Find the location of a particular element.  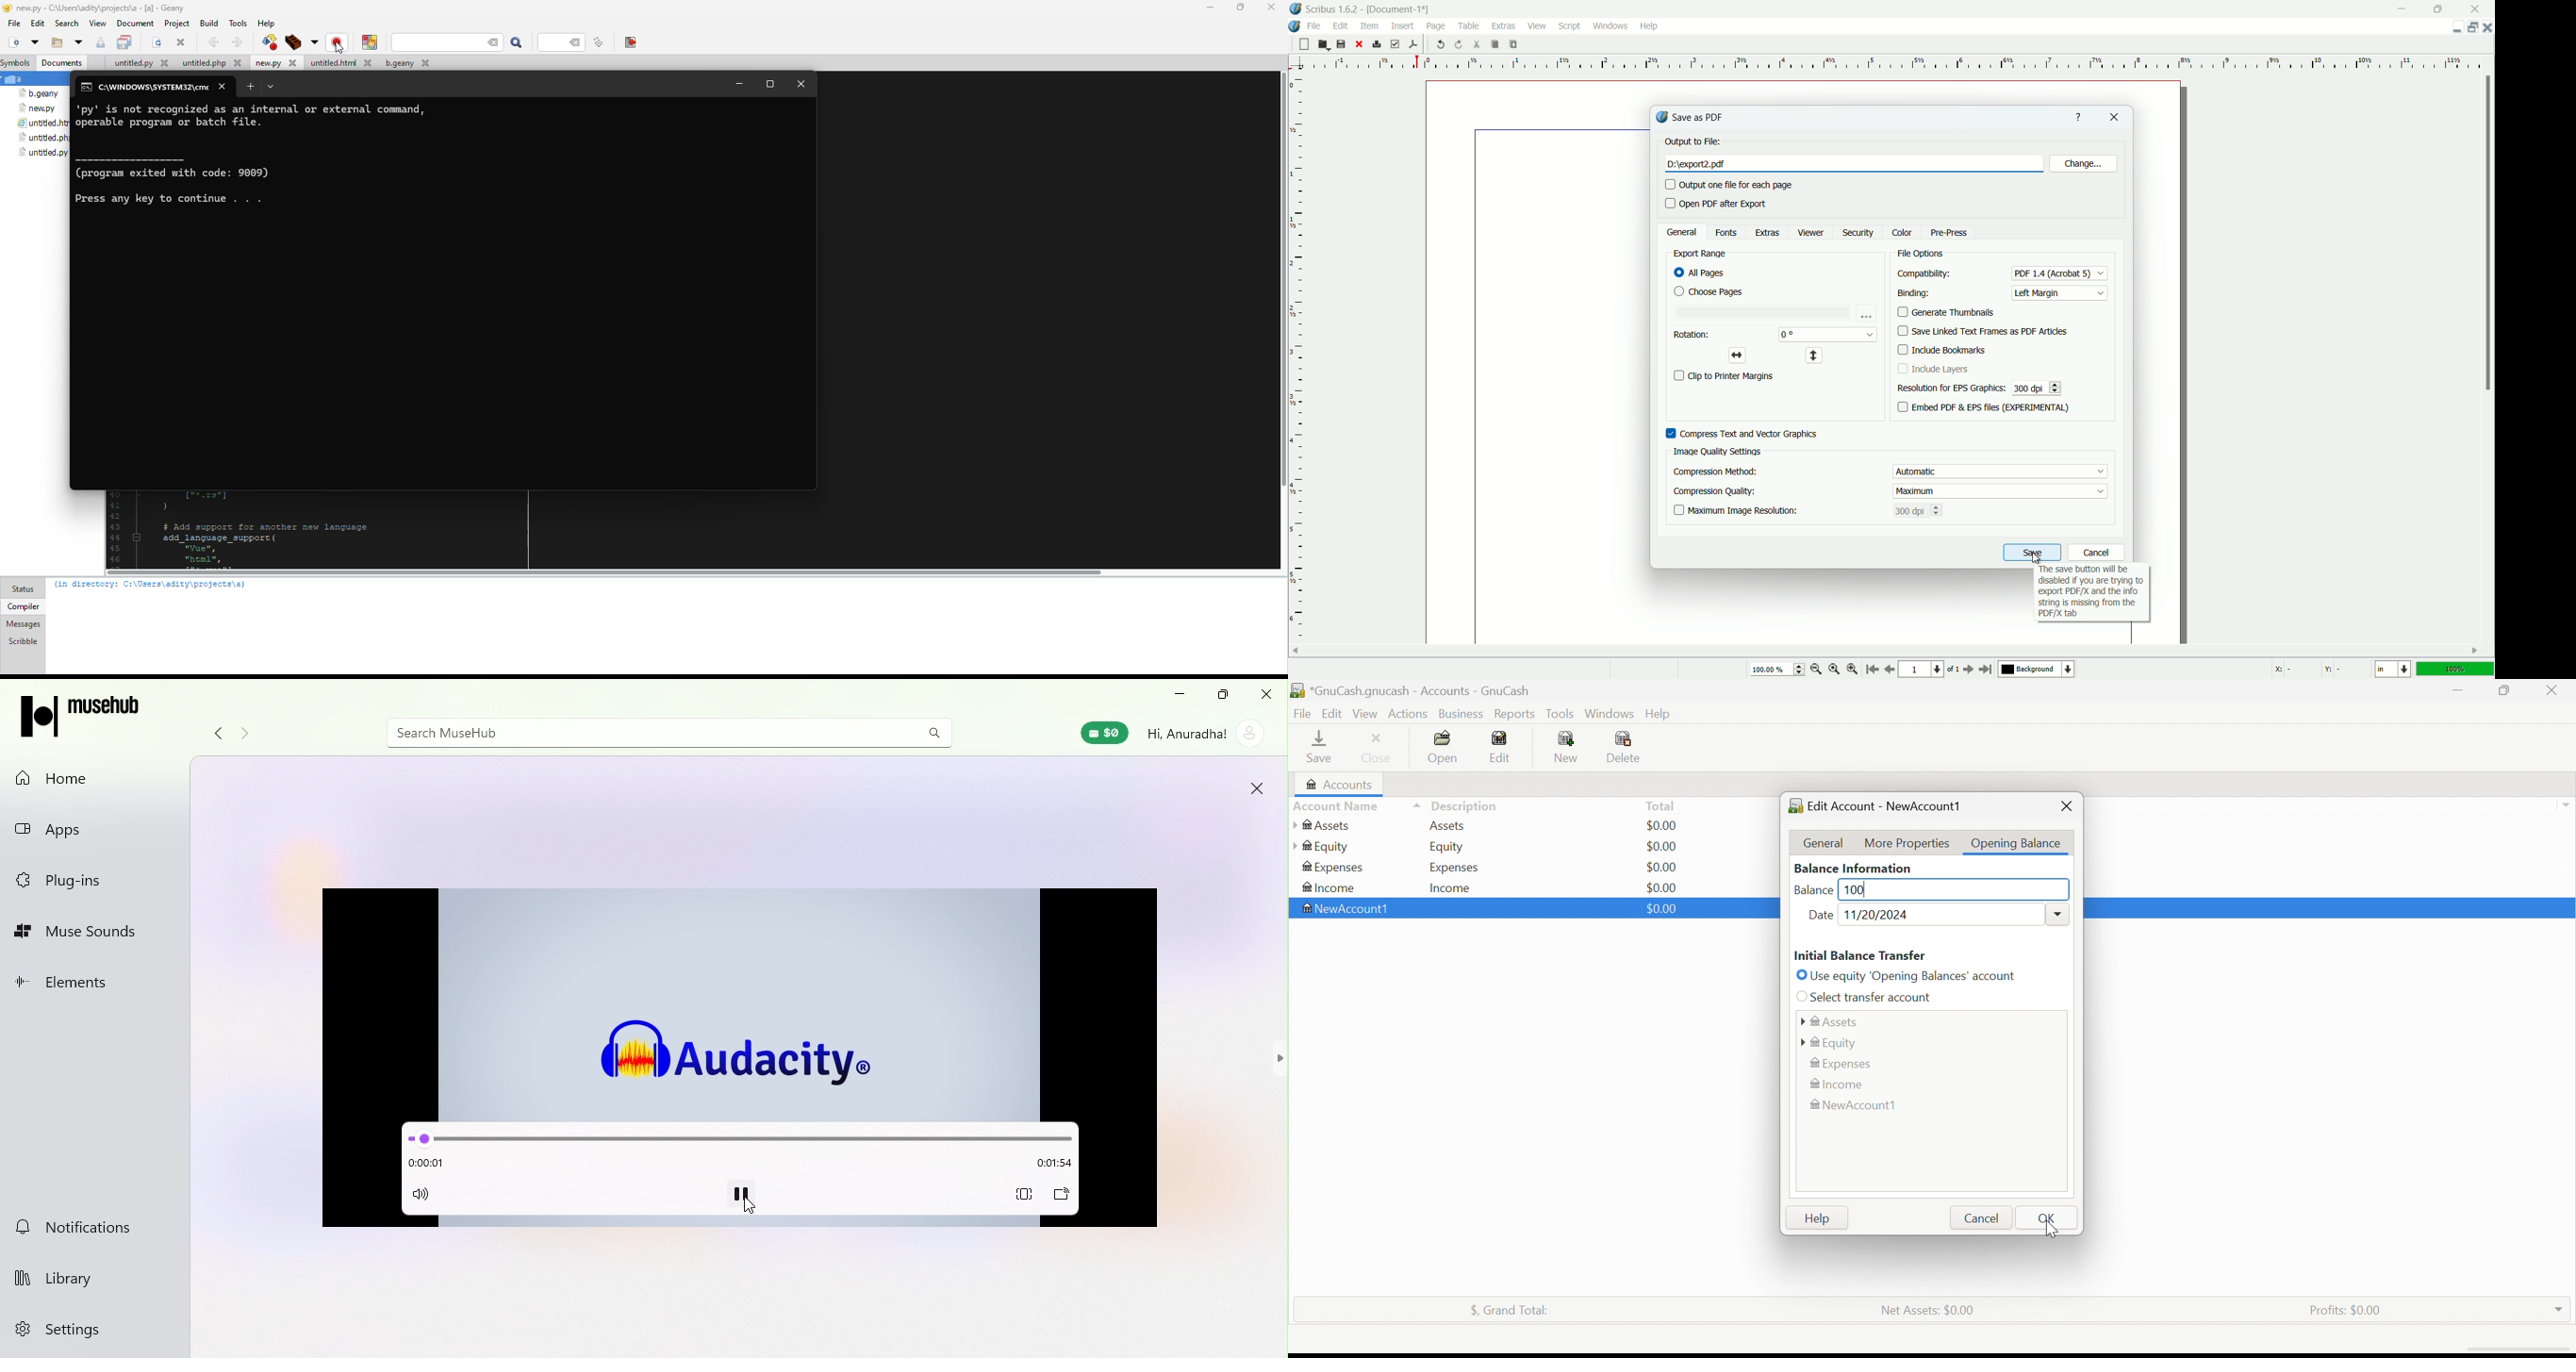

app name is located at coordinates (1332, 9).